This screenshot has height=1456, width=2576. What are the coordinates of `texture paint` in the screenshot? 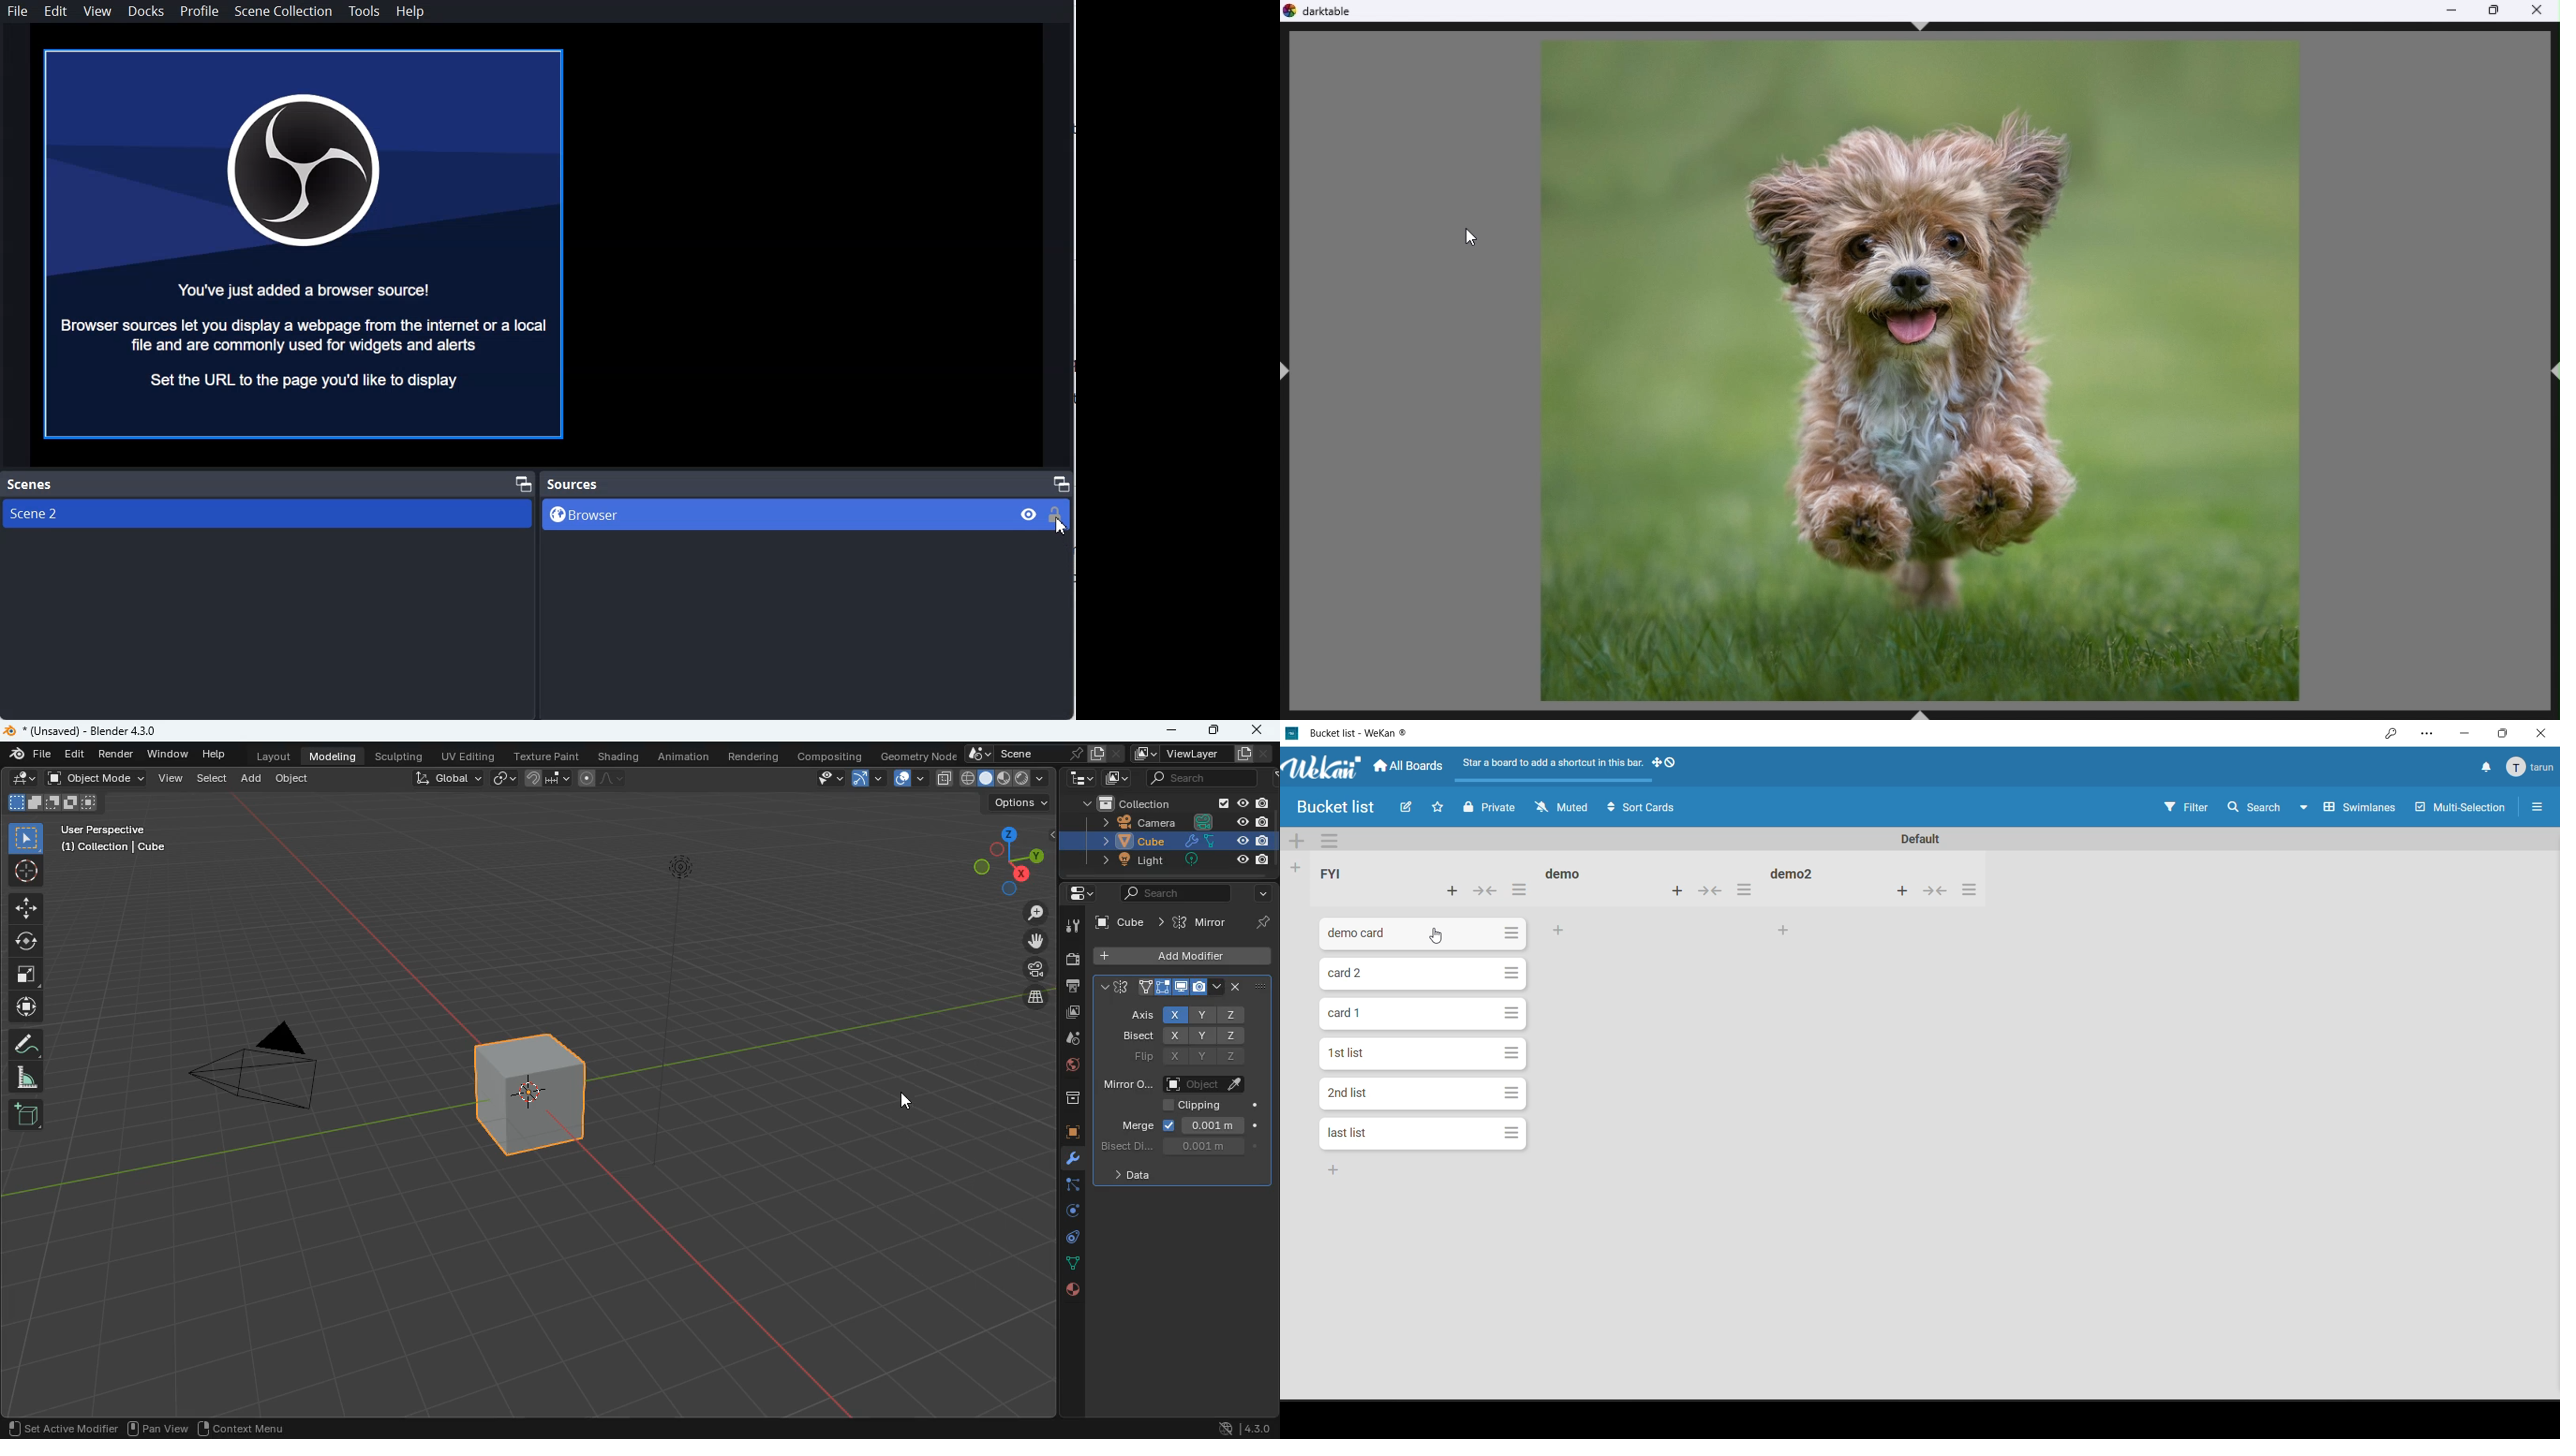 It's located at (547, 756).